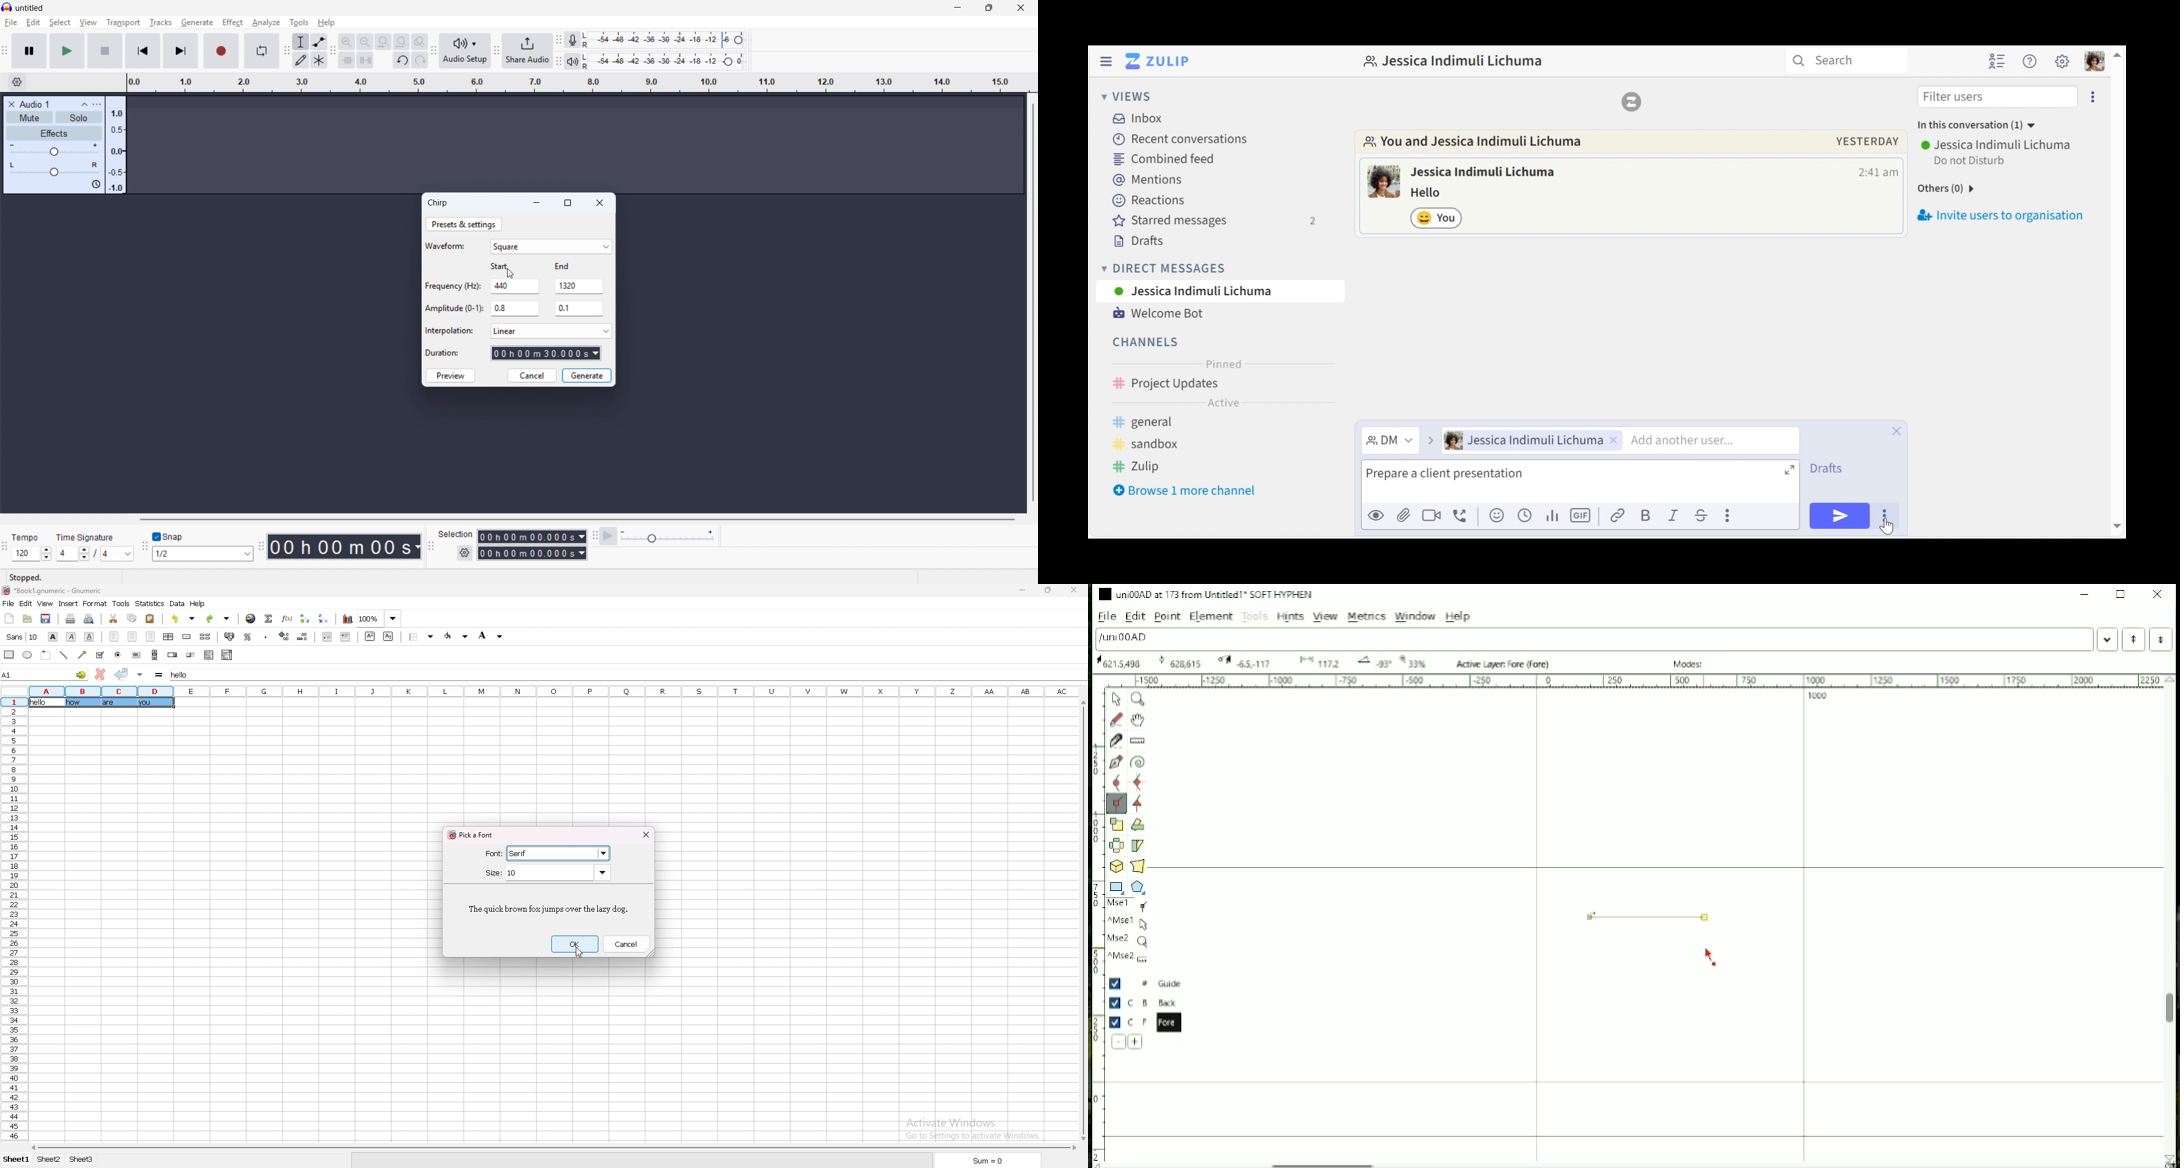 Image resolution: width=2184 pixels, height=1176 pixels. I want to click on Main menu, so click(2062, 61).